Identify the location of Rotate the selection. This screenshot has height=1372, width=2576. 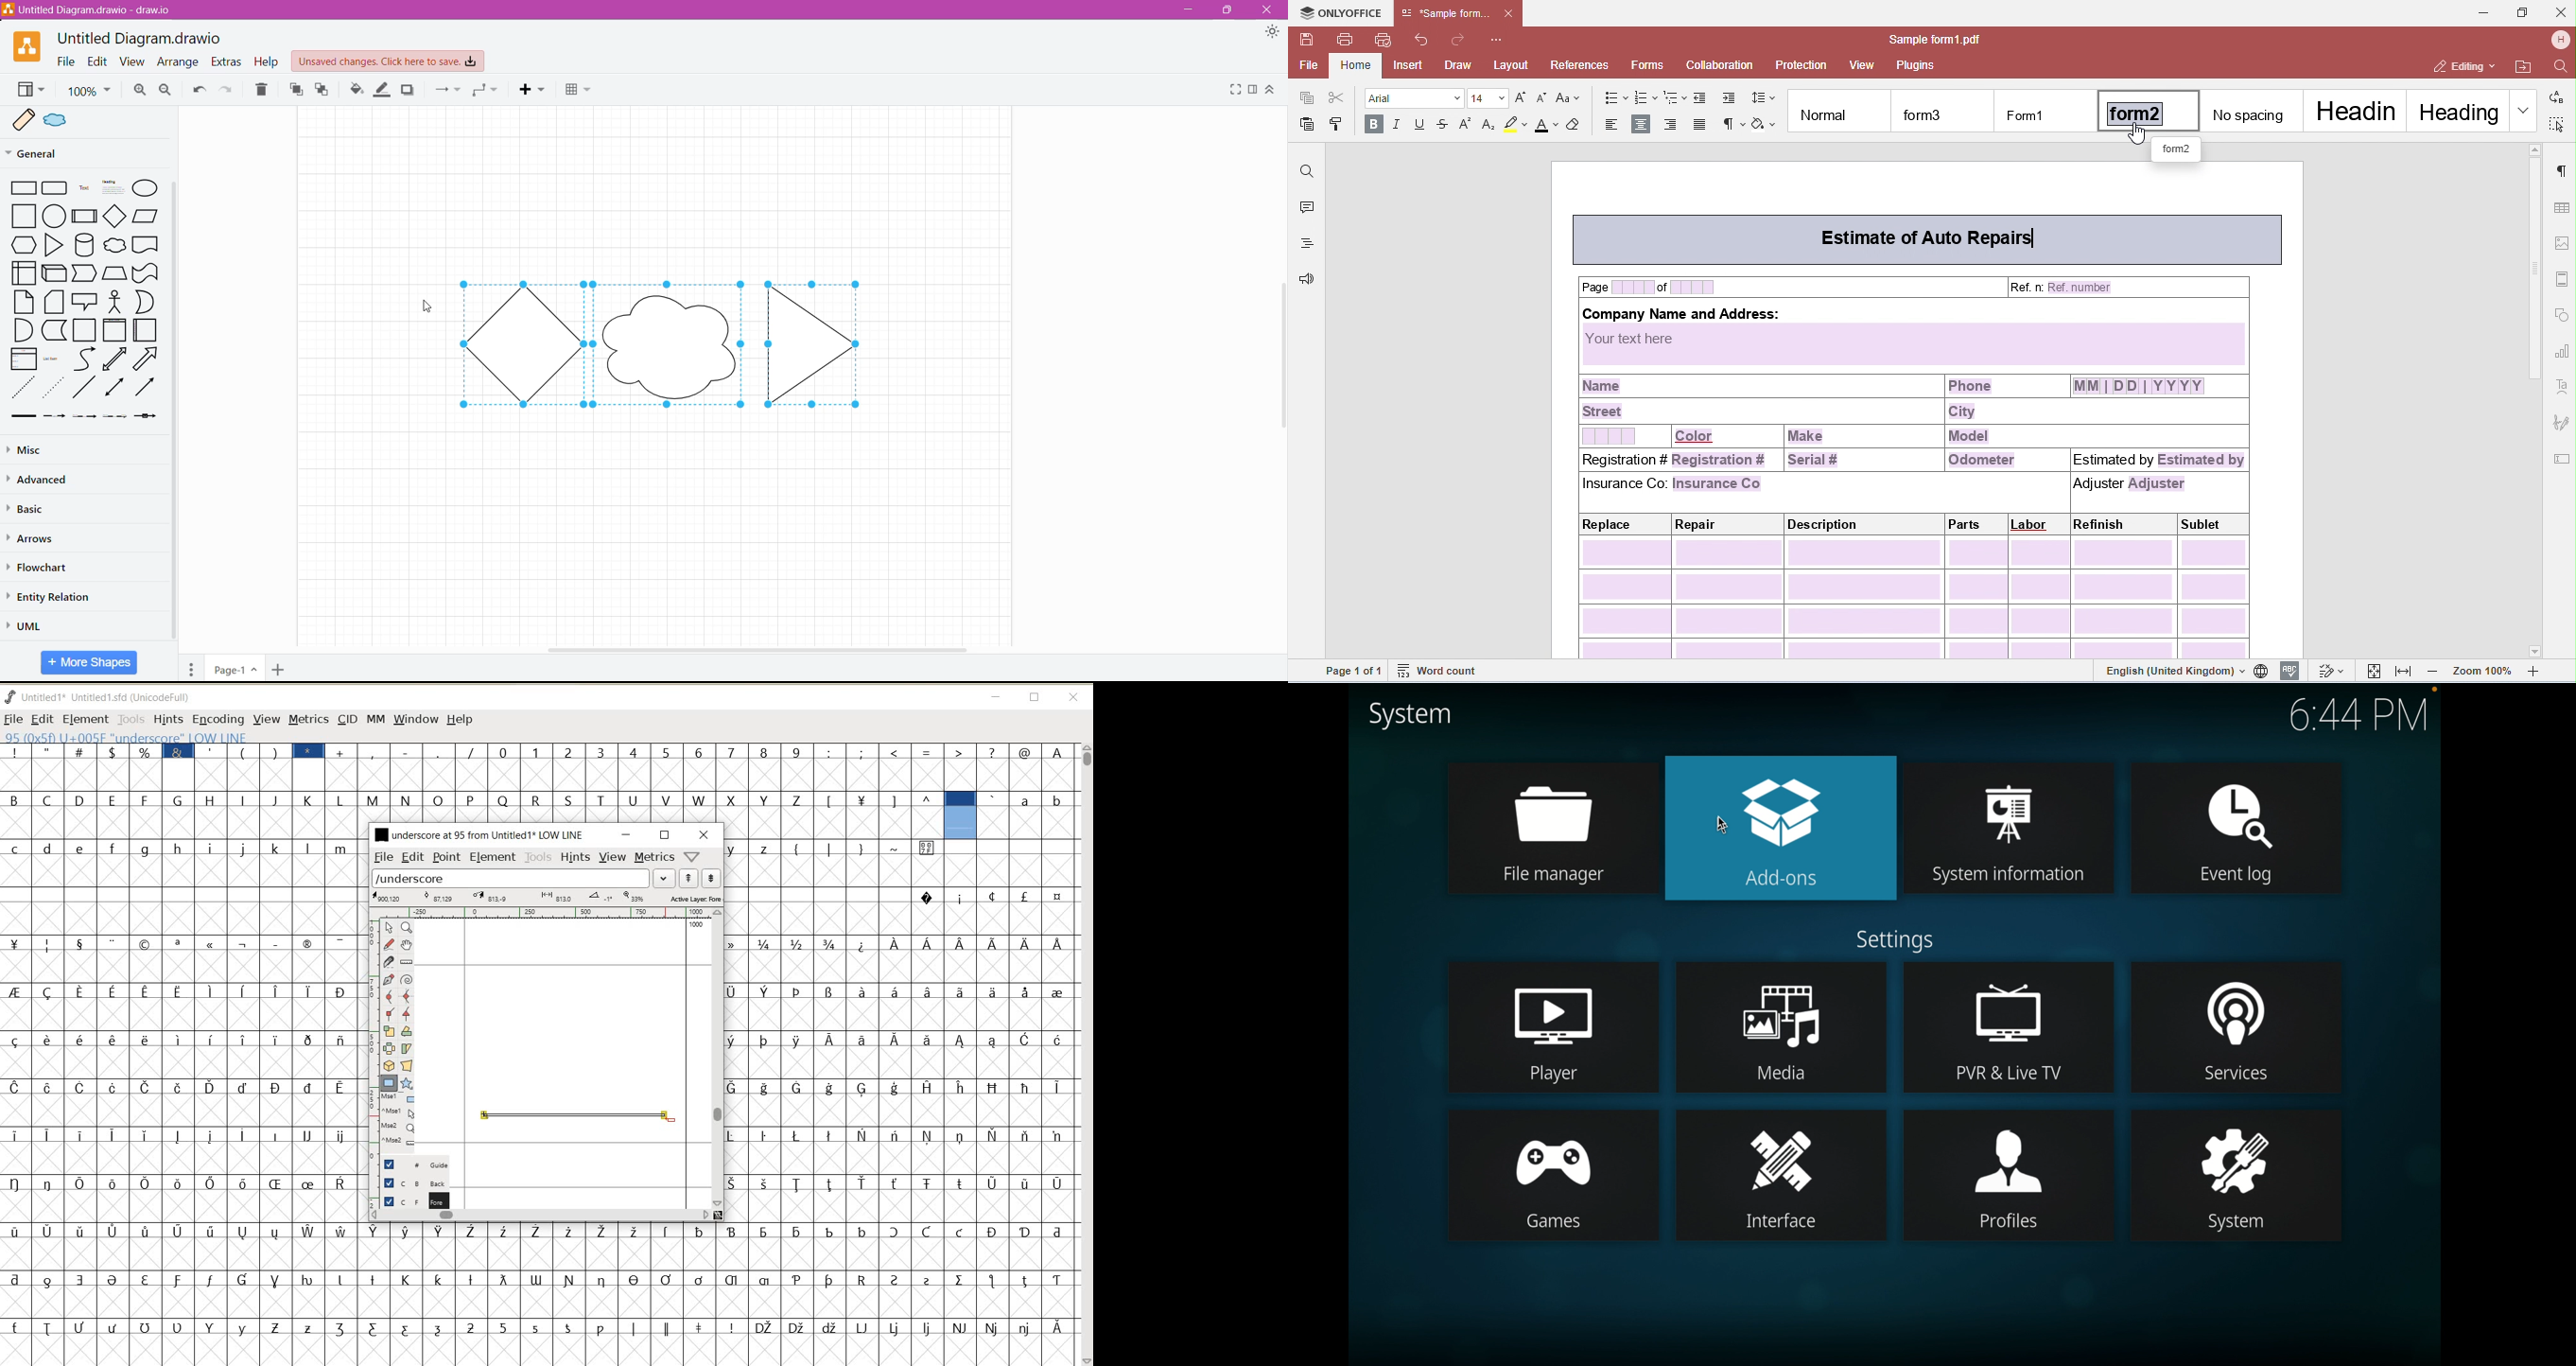
(407, 1031).